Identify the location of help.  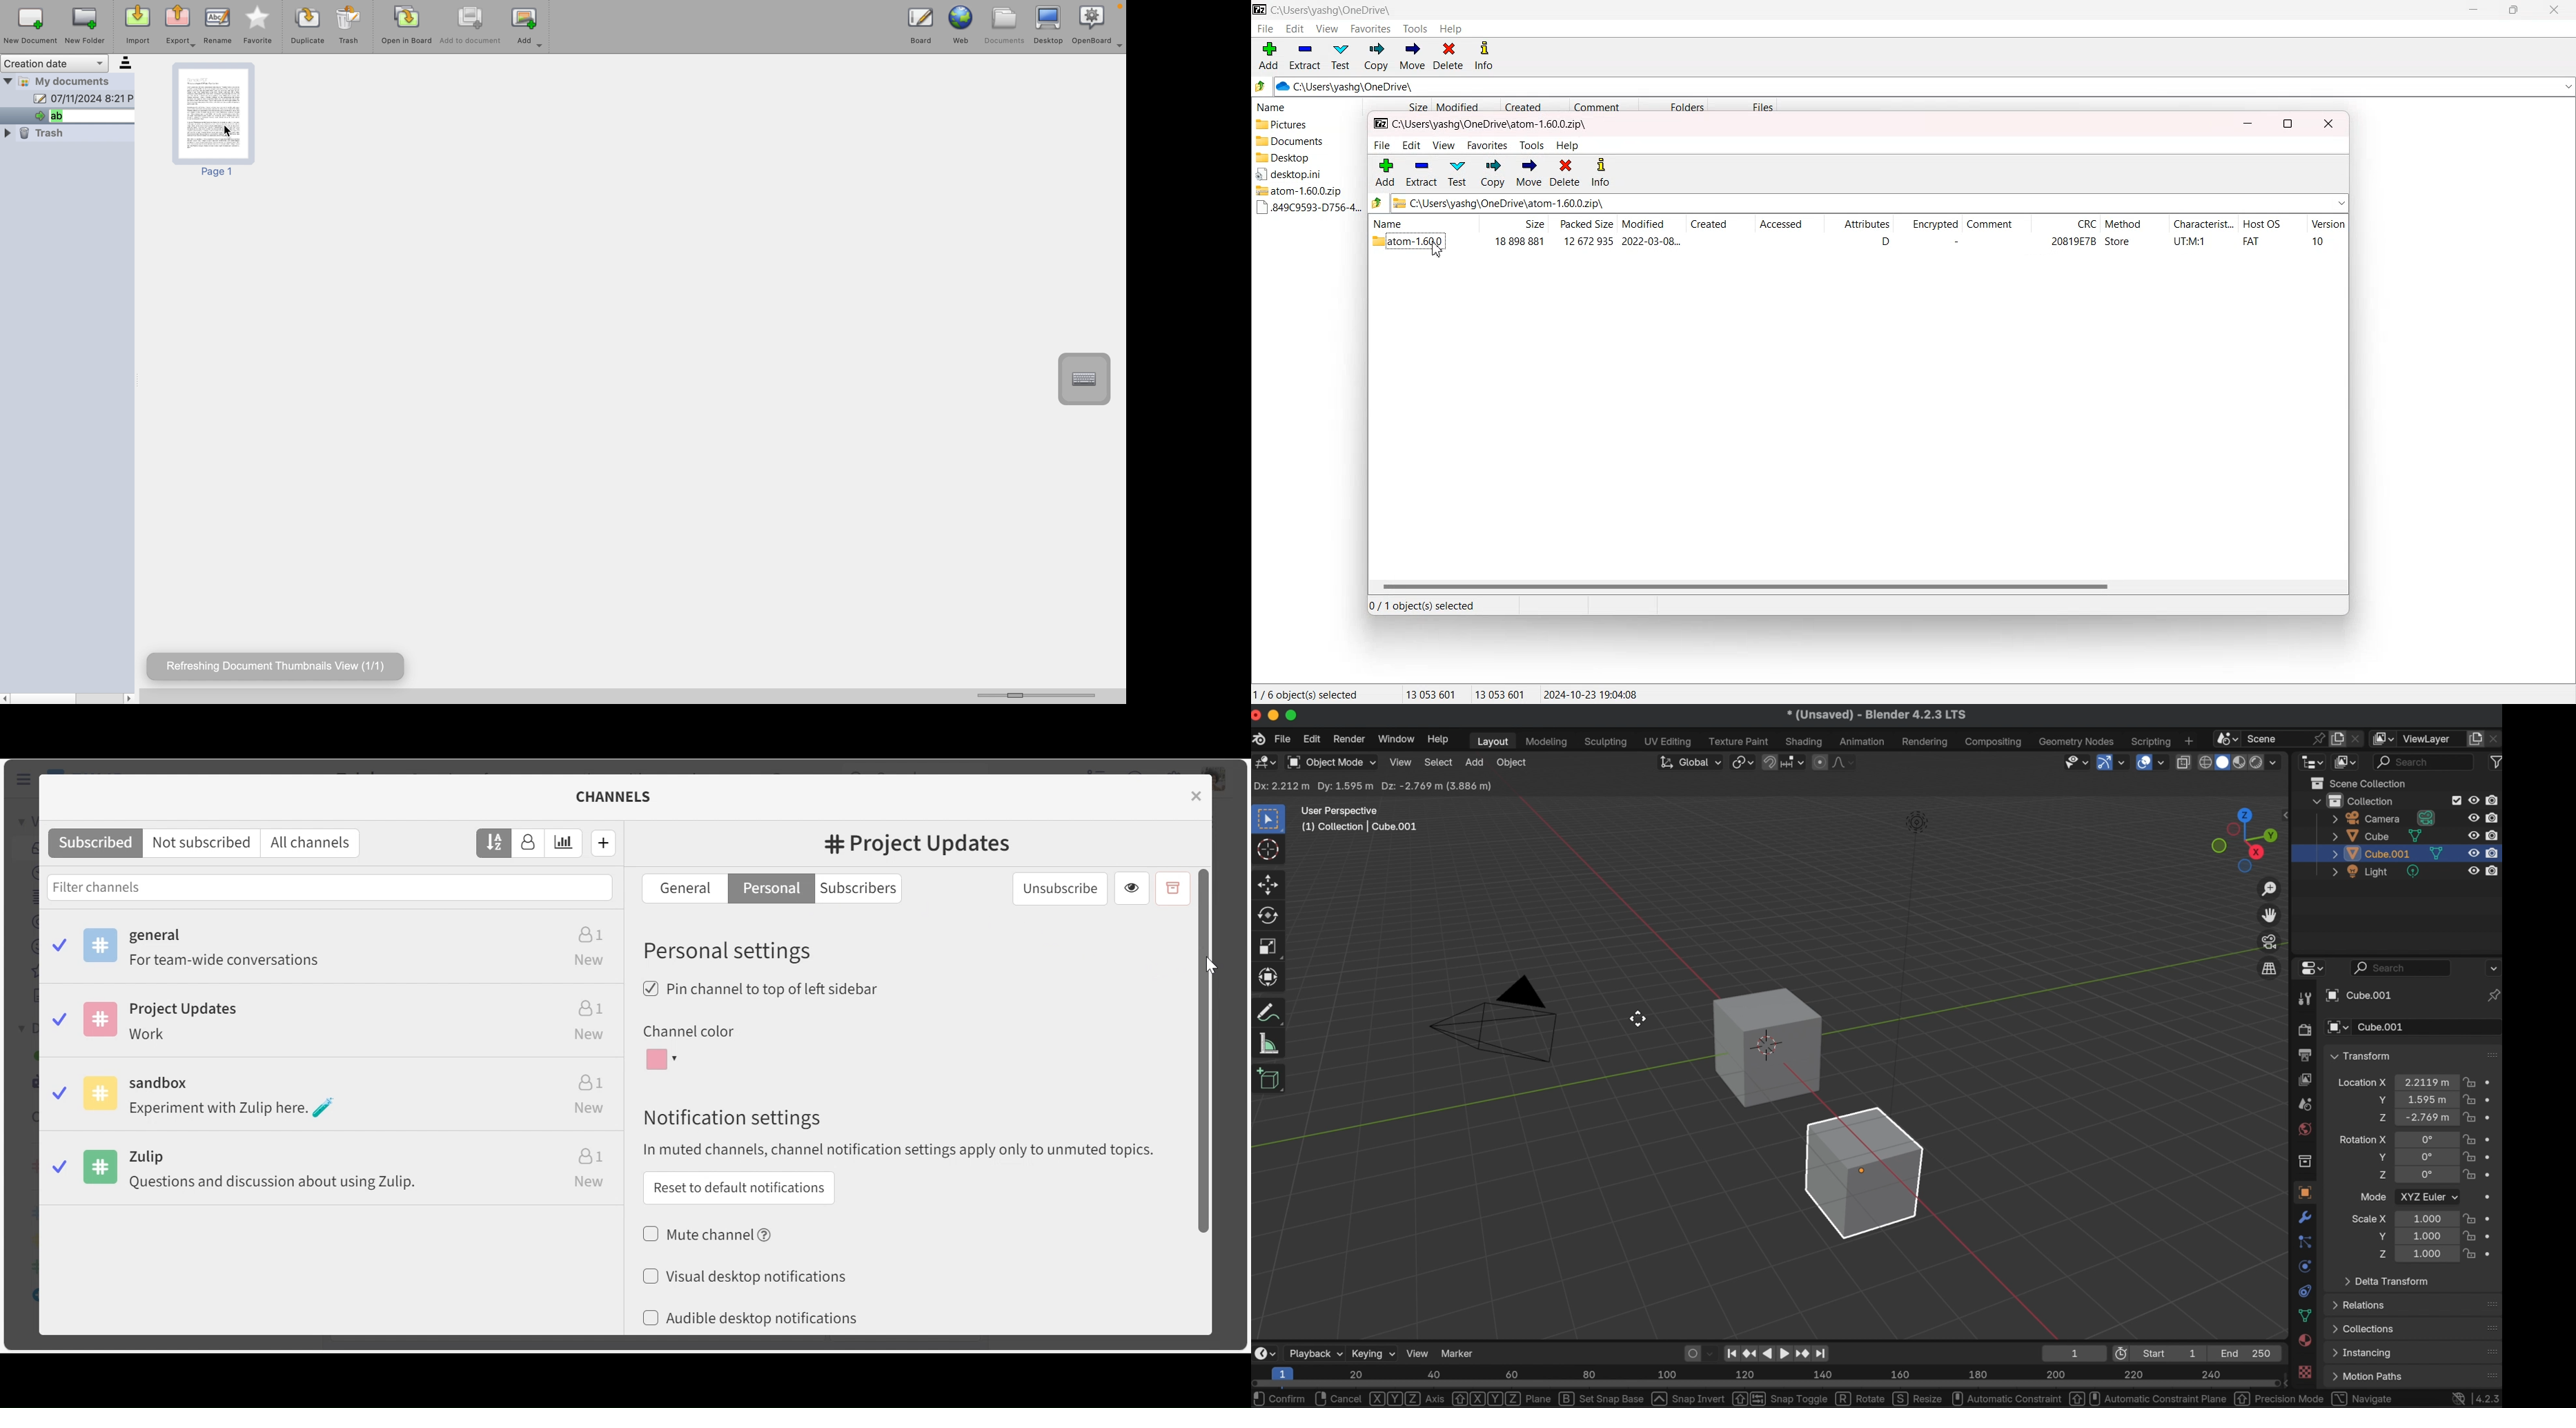
(1569, 146).